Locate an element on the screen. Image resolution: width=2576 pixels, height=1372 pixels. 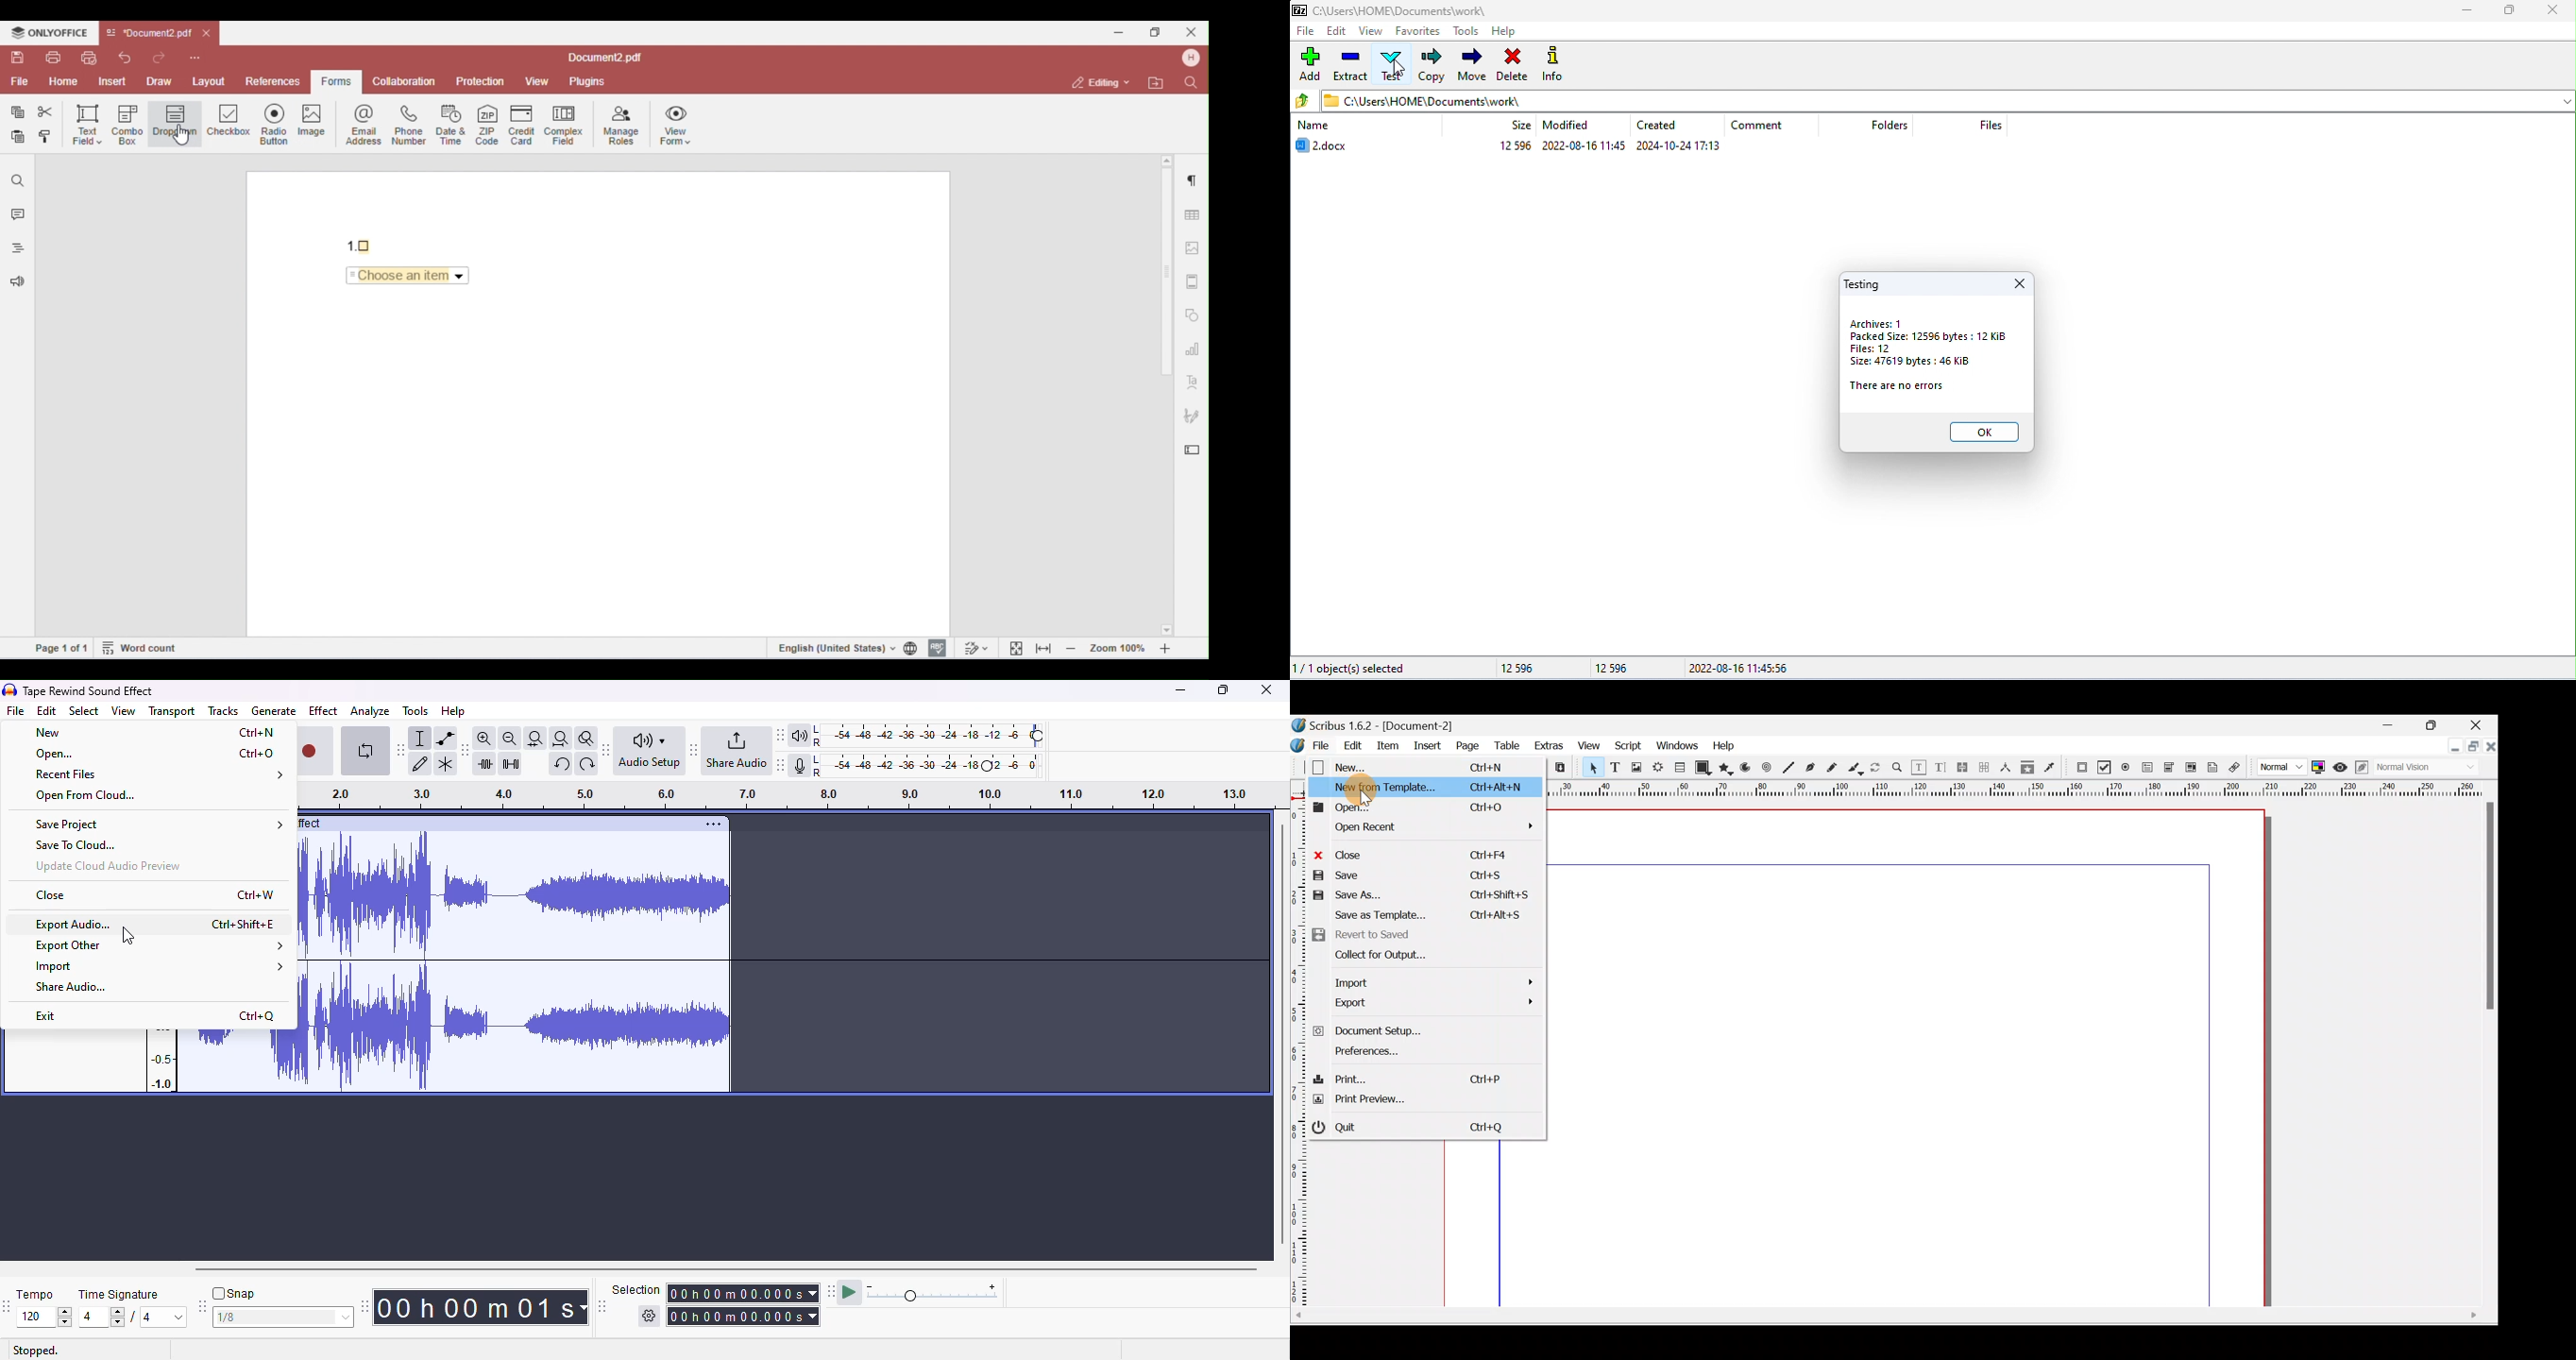
Minimise is located at coordinates (2392, 728).